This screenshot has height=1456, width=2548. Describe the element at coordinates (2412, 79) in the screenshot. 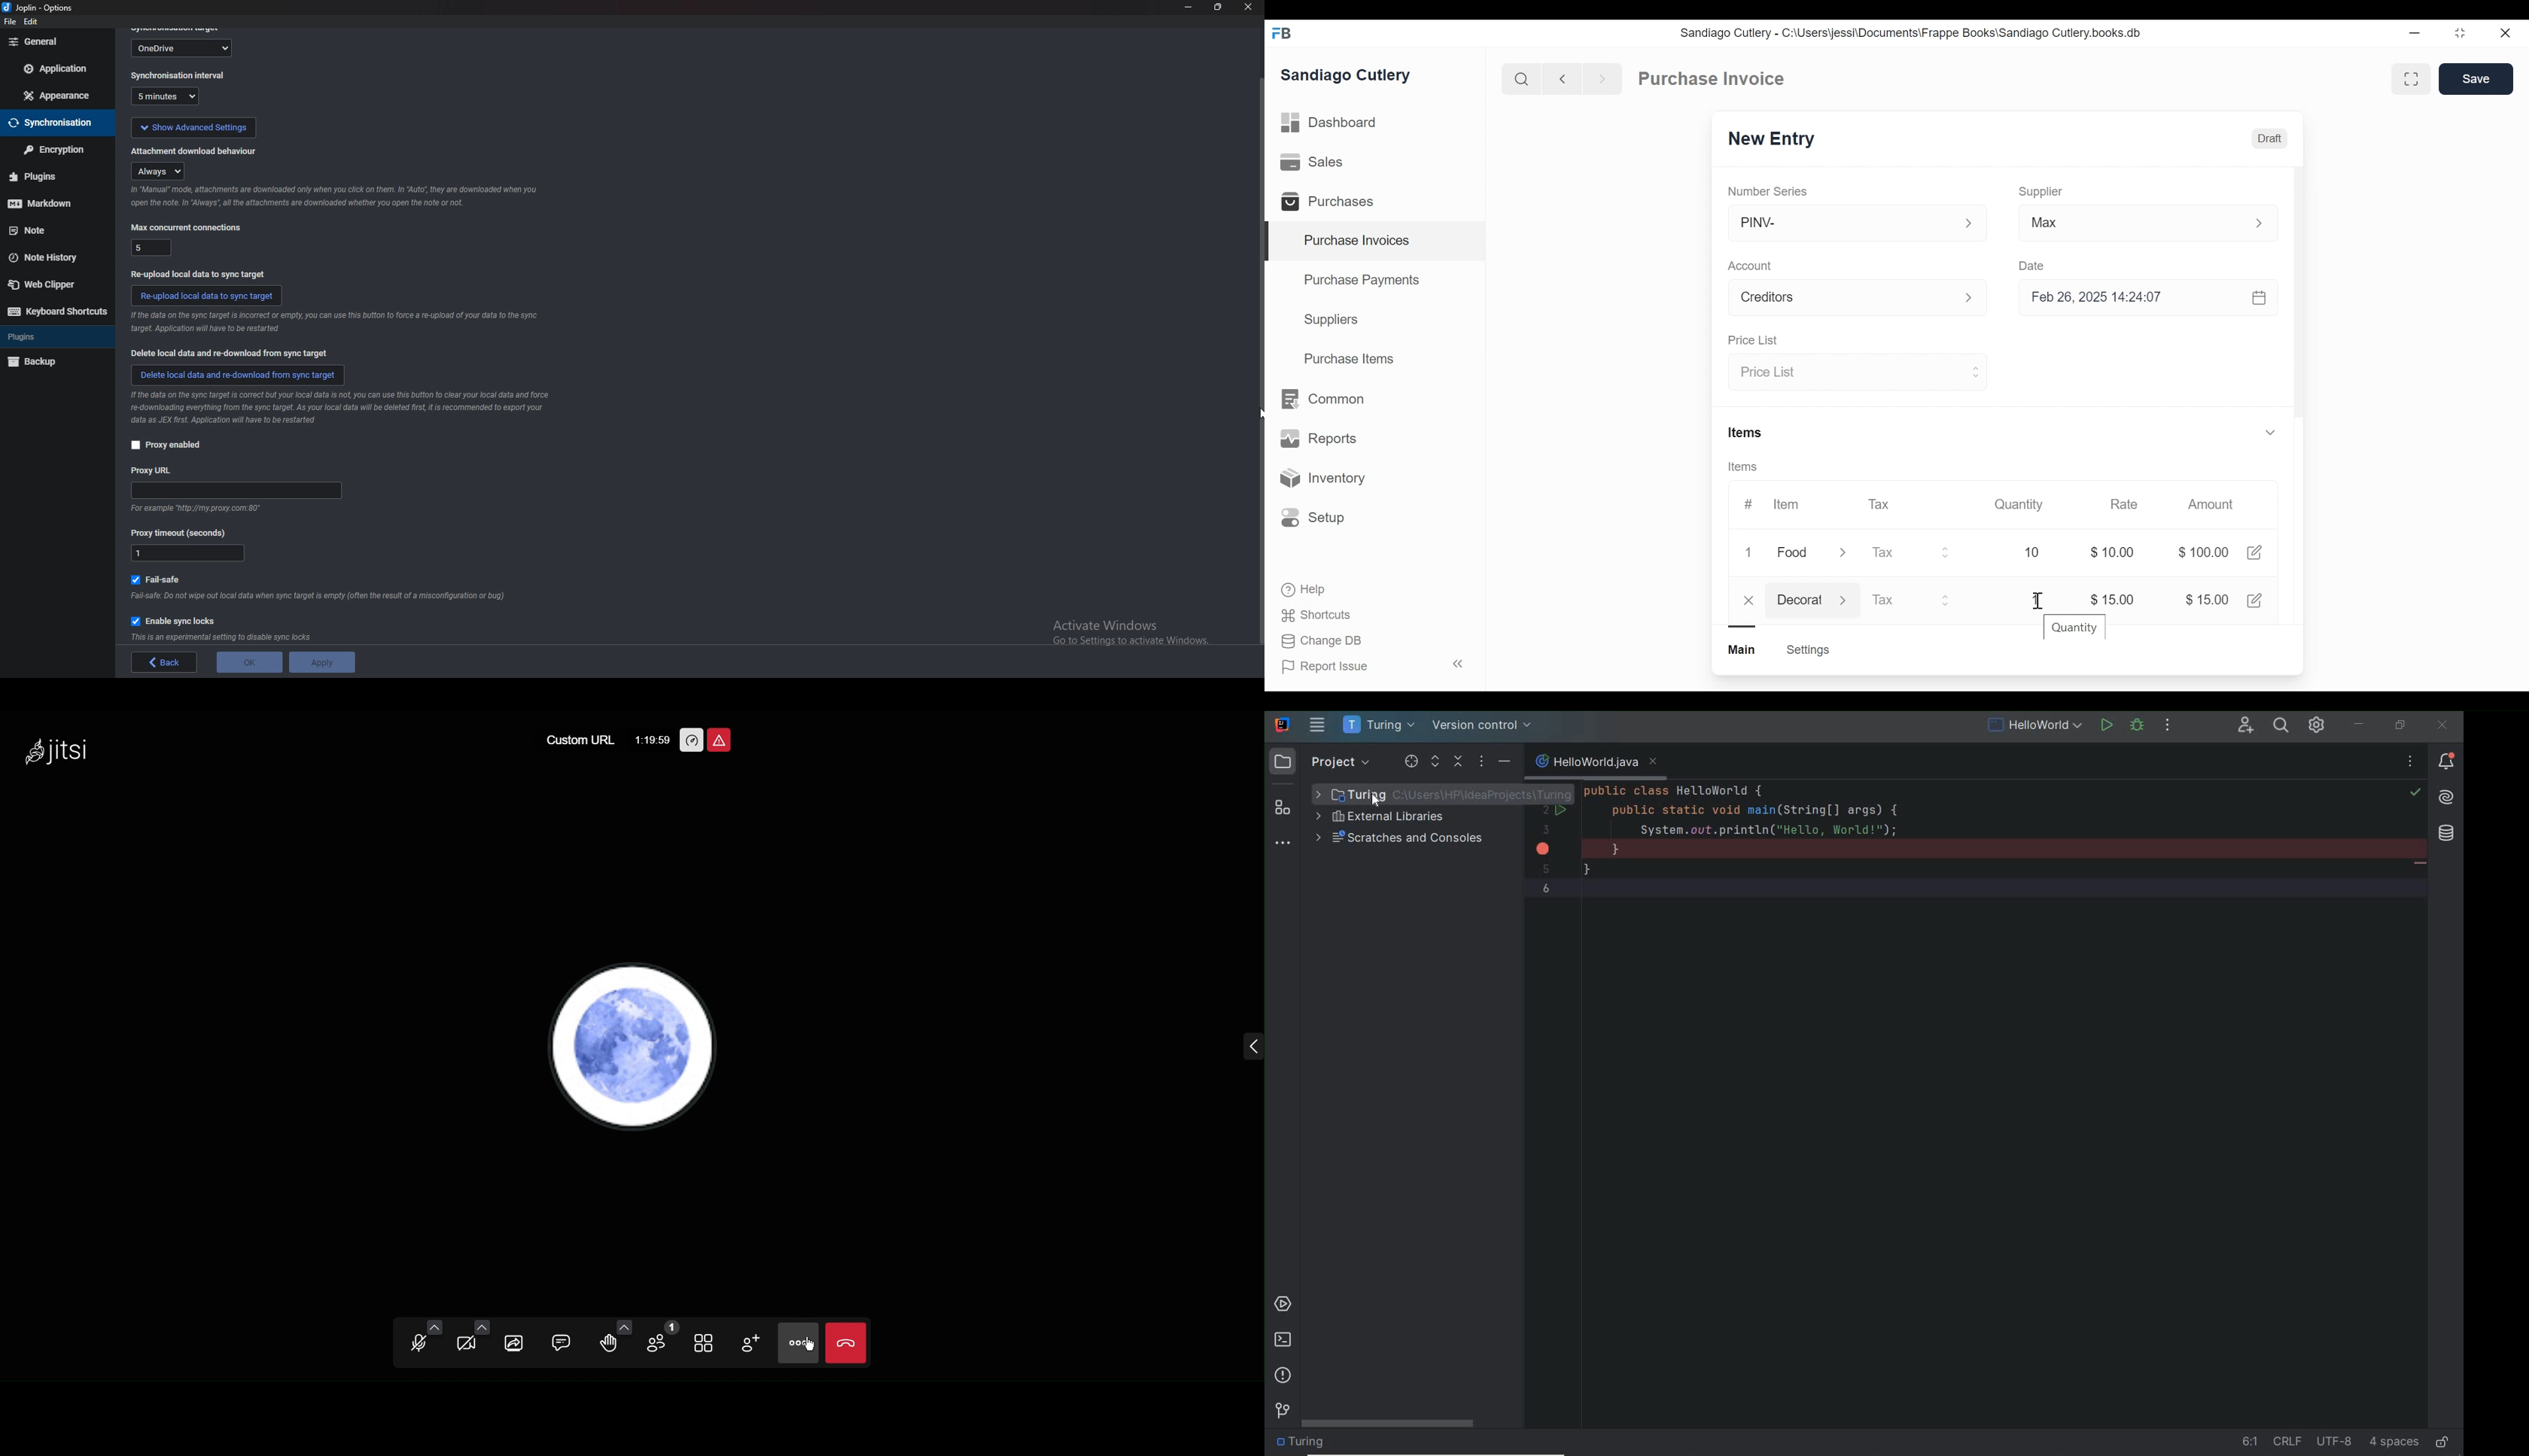

I see `Toggle between form and full view` at that location.